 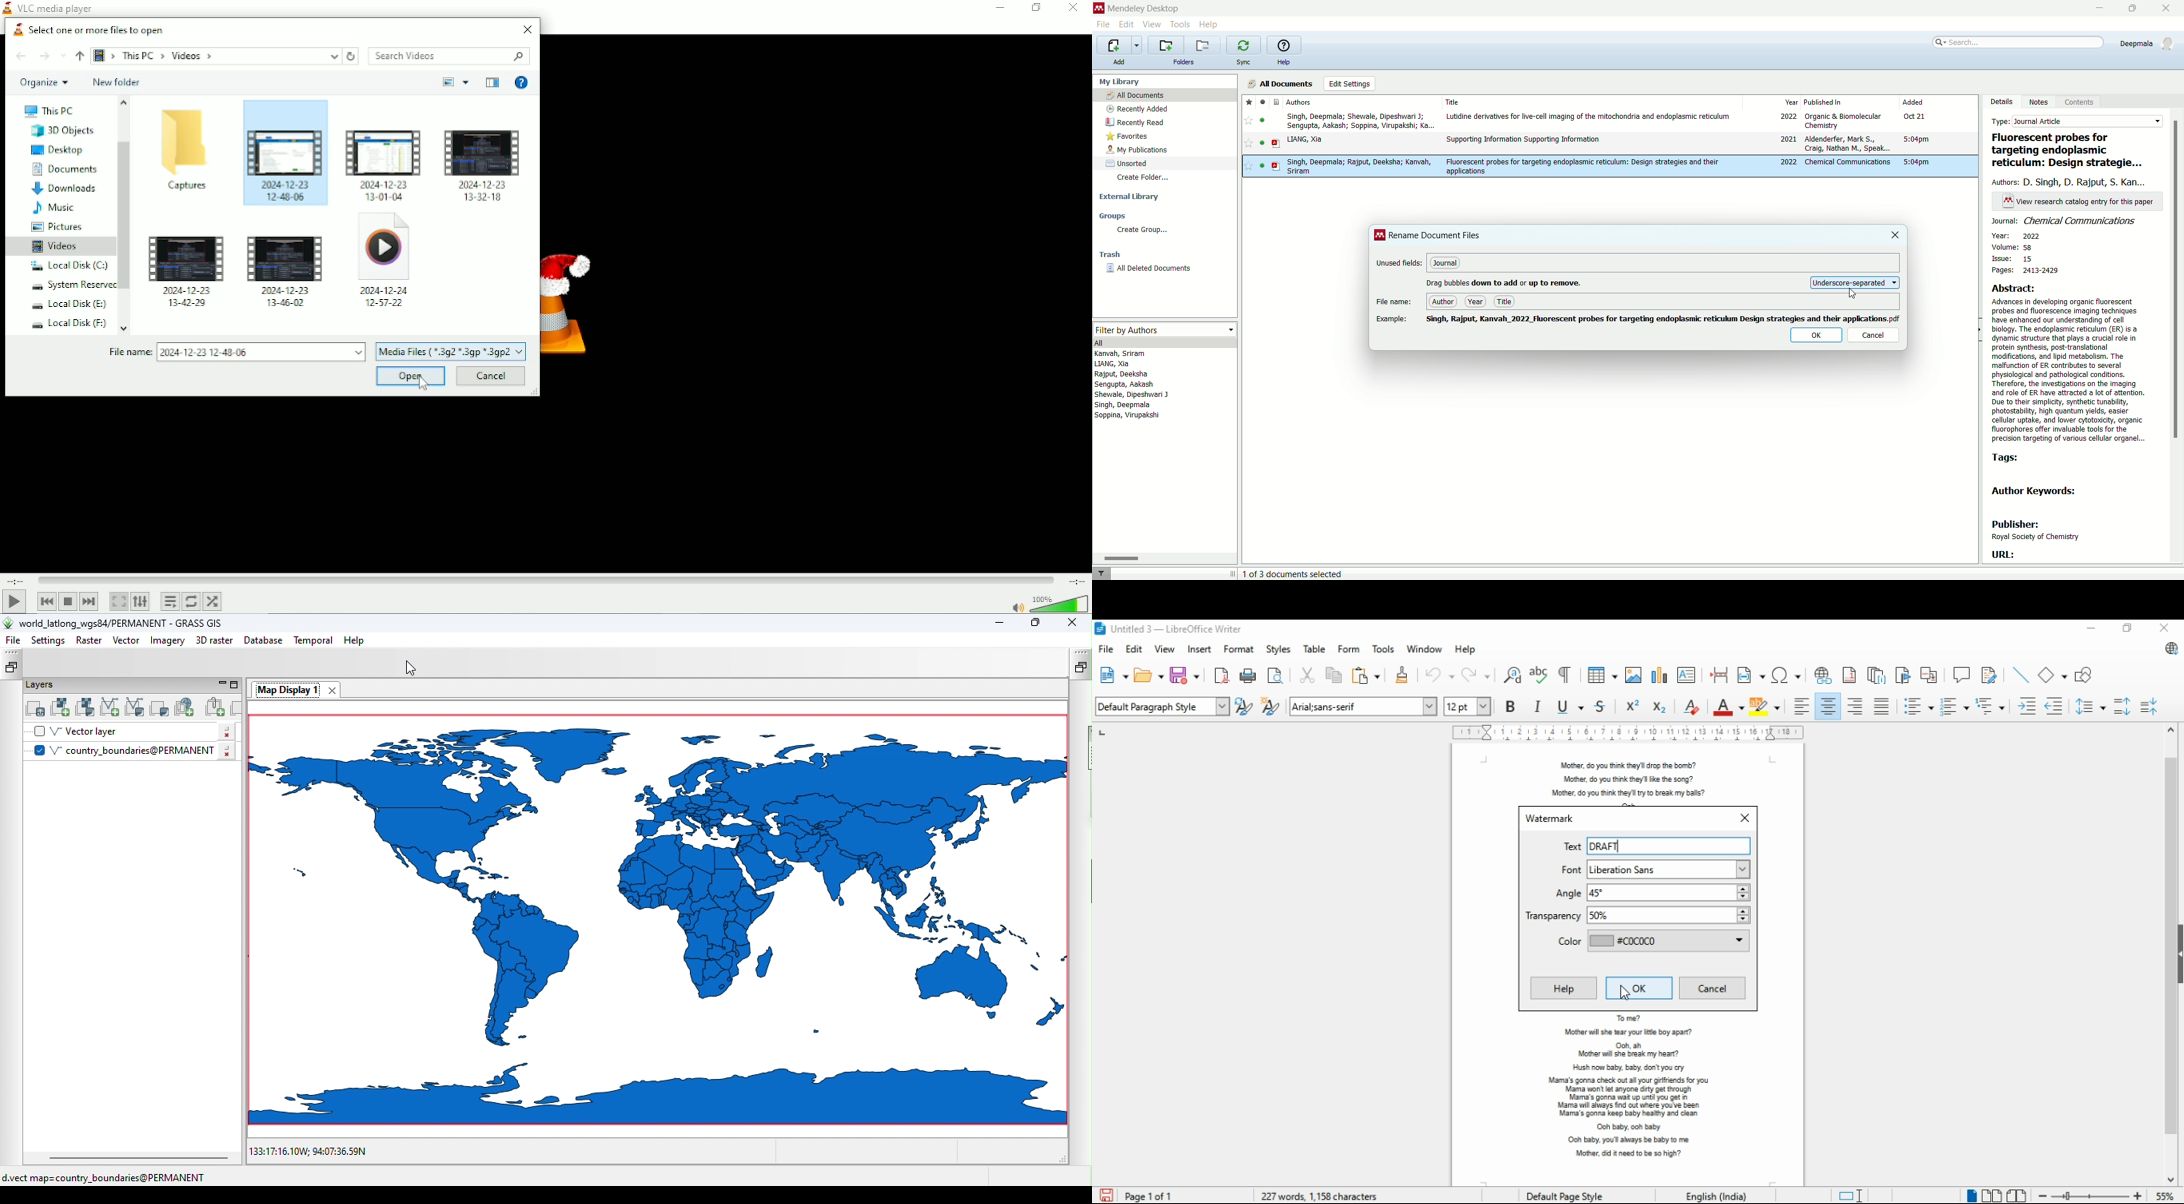 What do you see at coordinates (1711, 1196) in the screenshot?
I see `Language` at bounding box center [1711, 1196].